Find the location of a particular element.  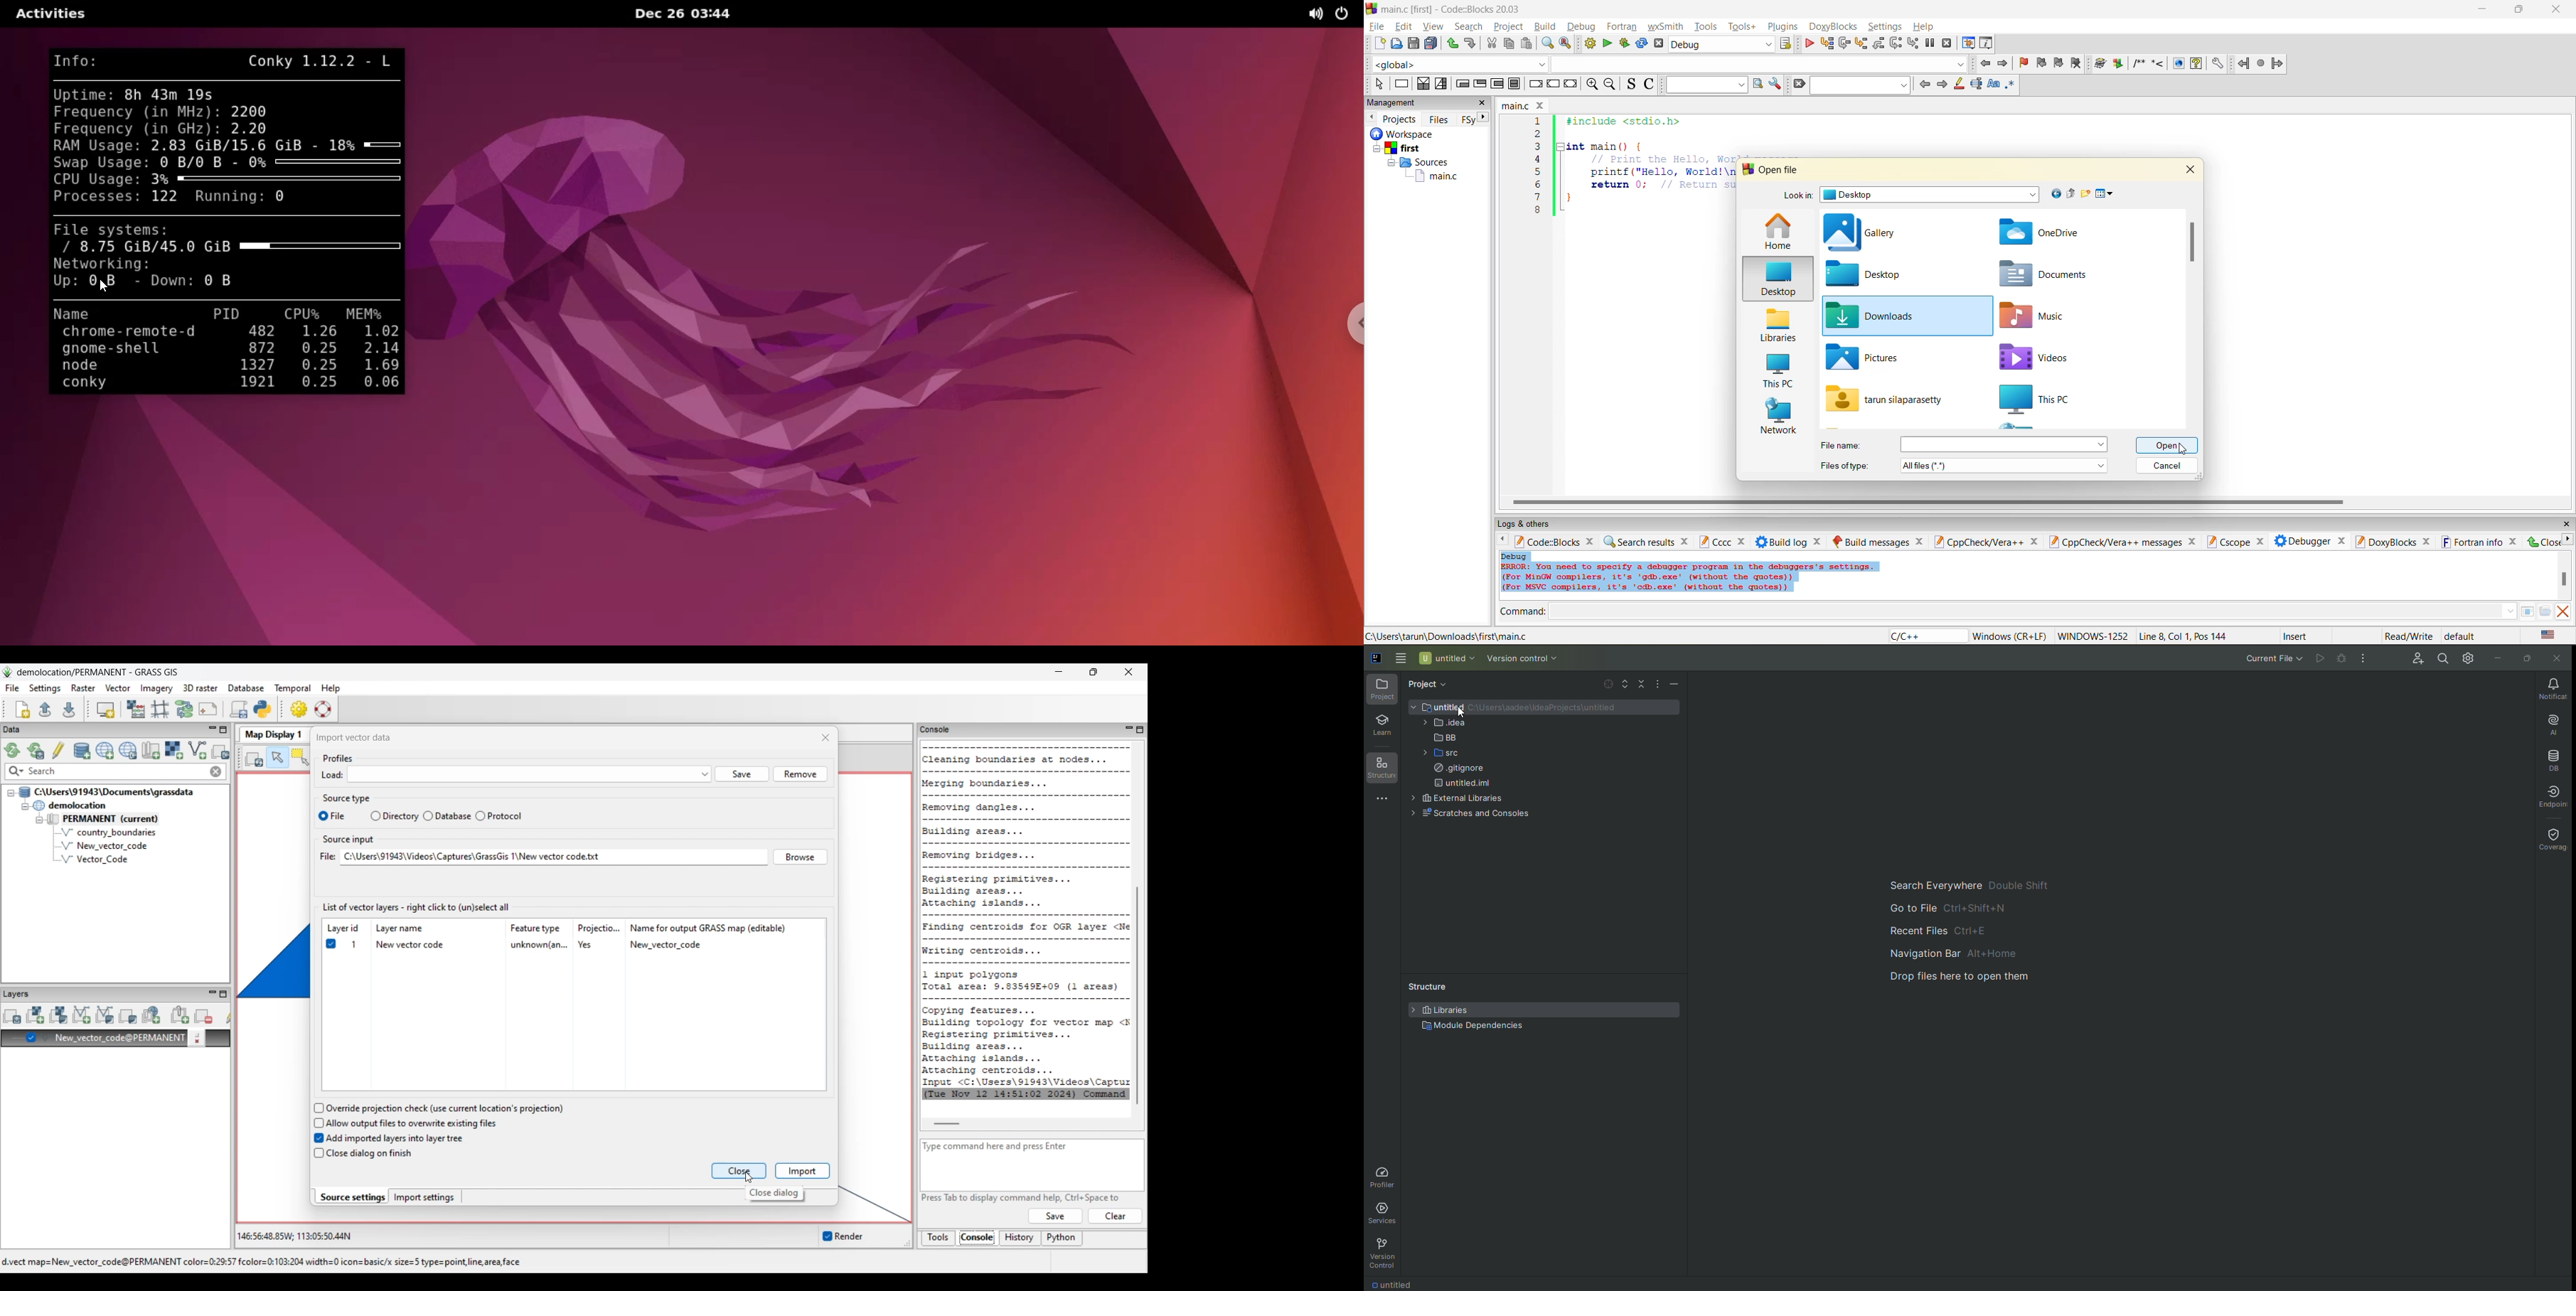

cscope is located at coordinates (2228, 541).